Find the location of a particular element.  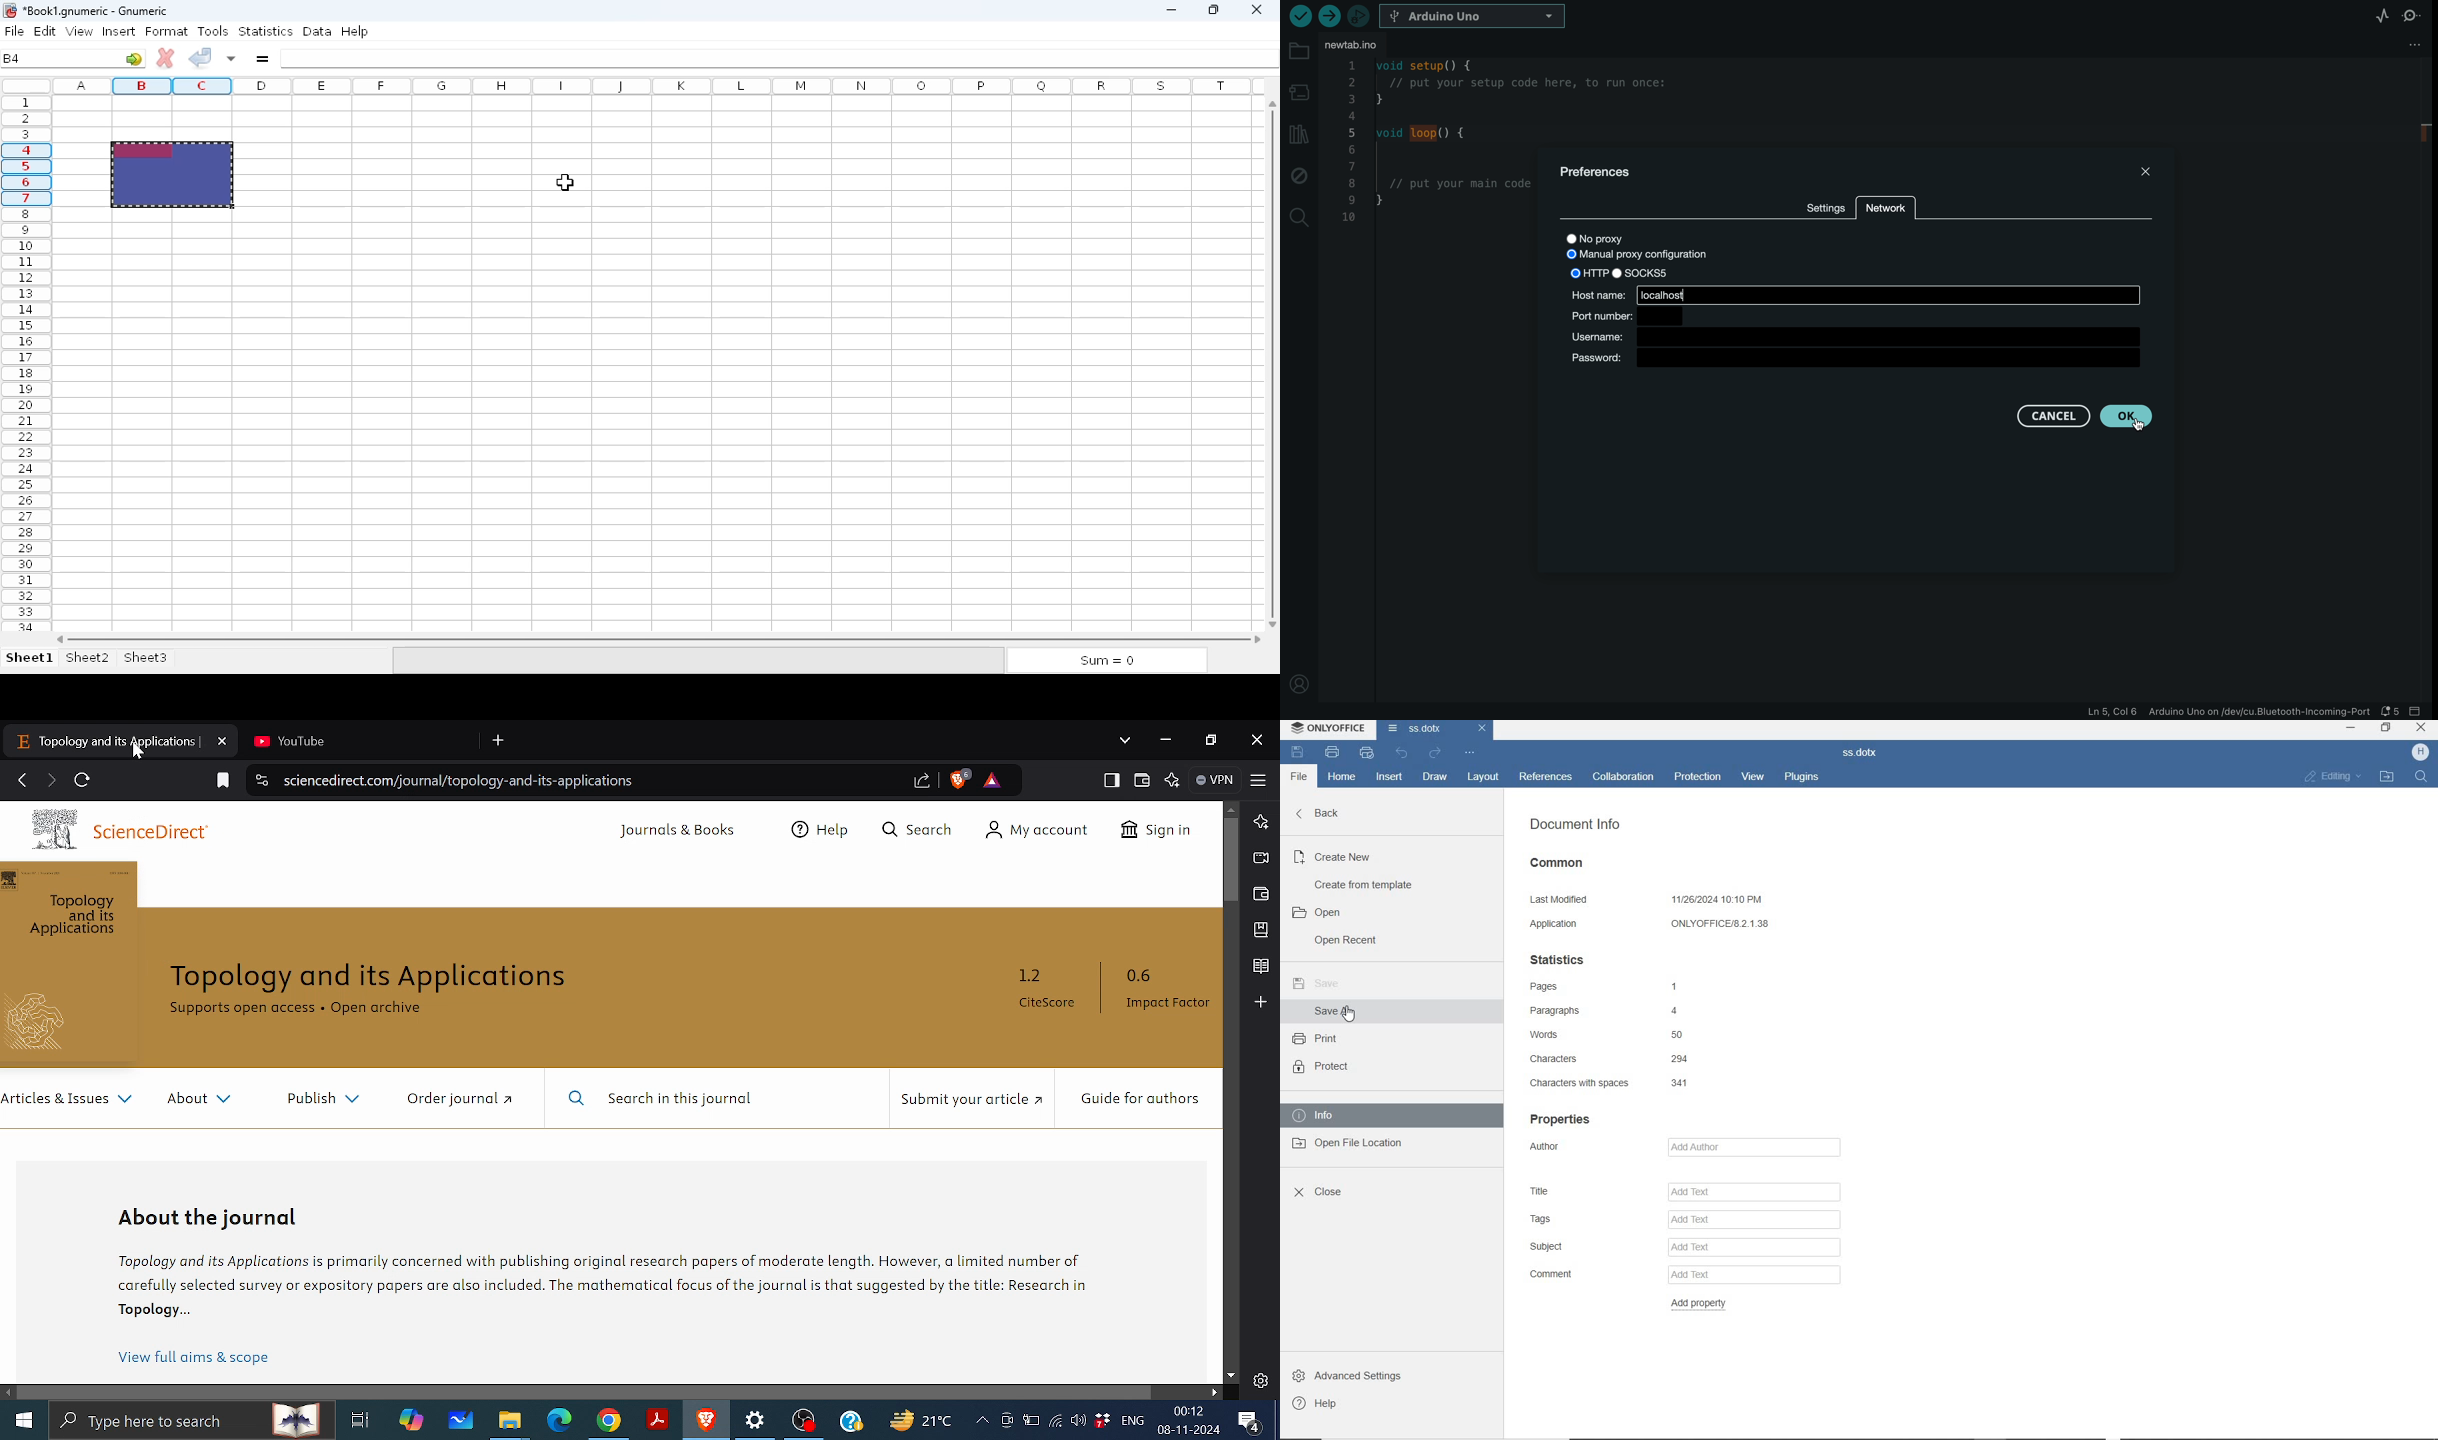

close is located at coordinates (1483, 728).